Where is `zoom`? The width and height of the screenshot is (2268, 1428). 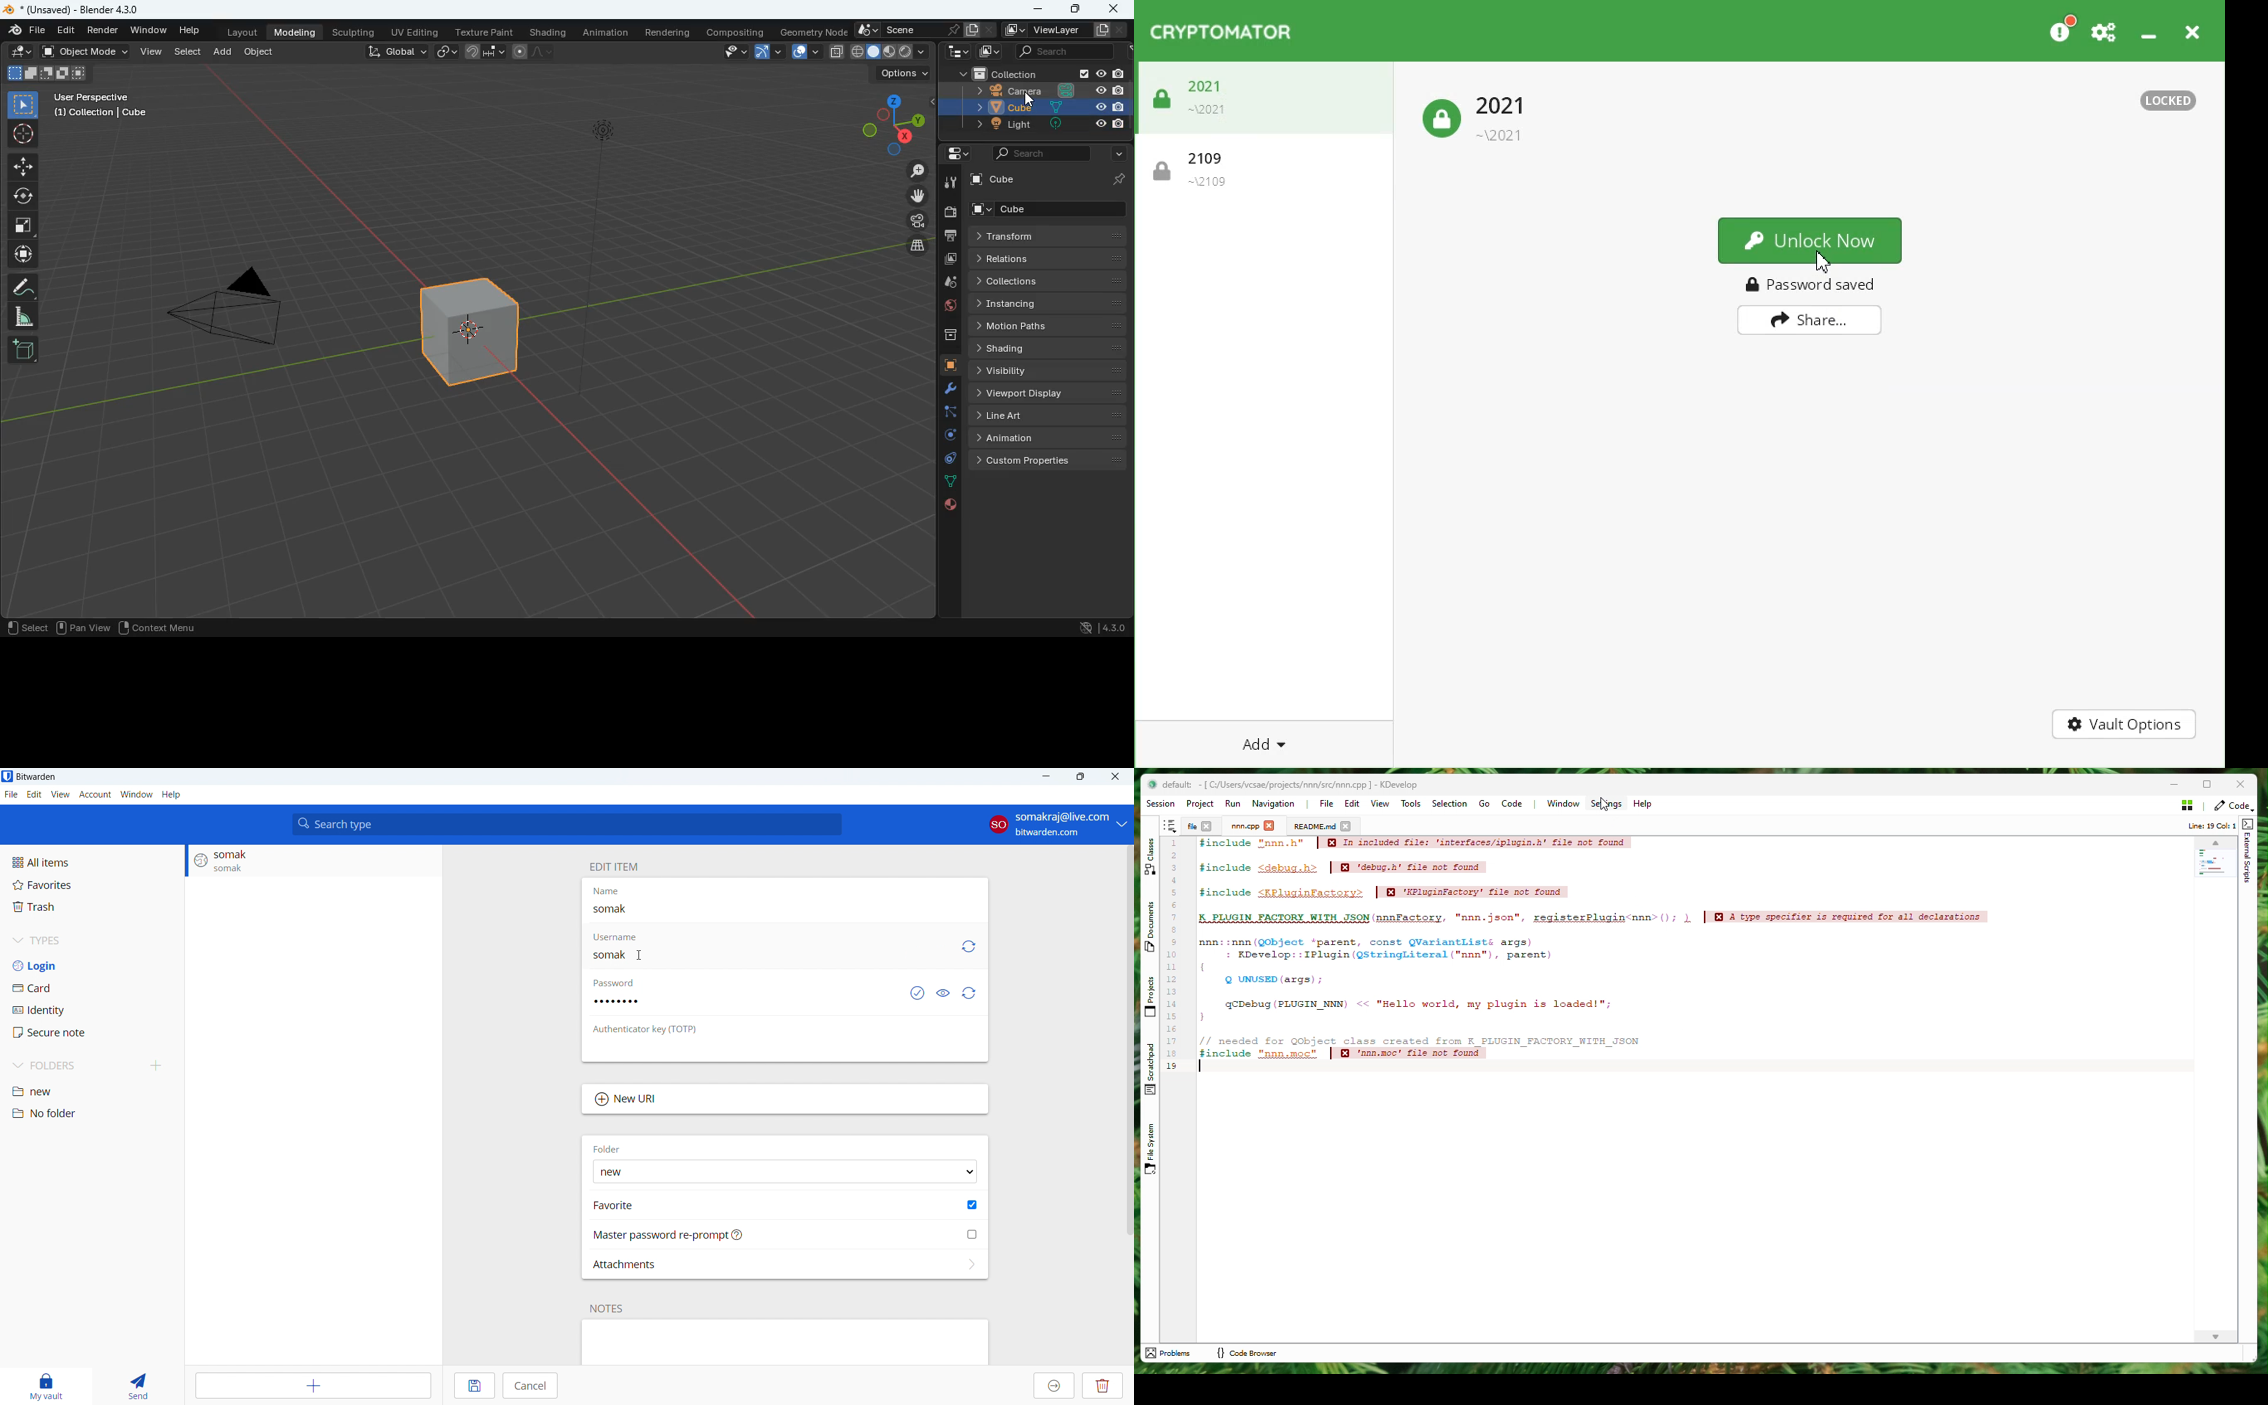
zoom is located at coordinates (918, 173).